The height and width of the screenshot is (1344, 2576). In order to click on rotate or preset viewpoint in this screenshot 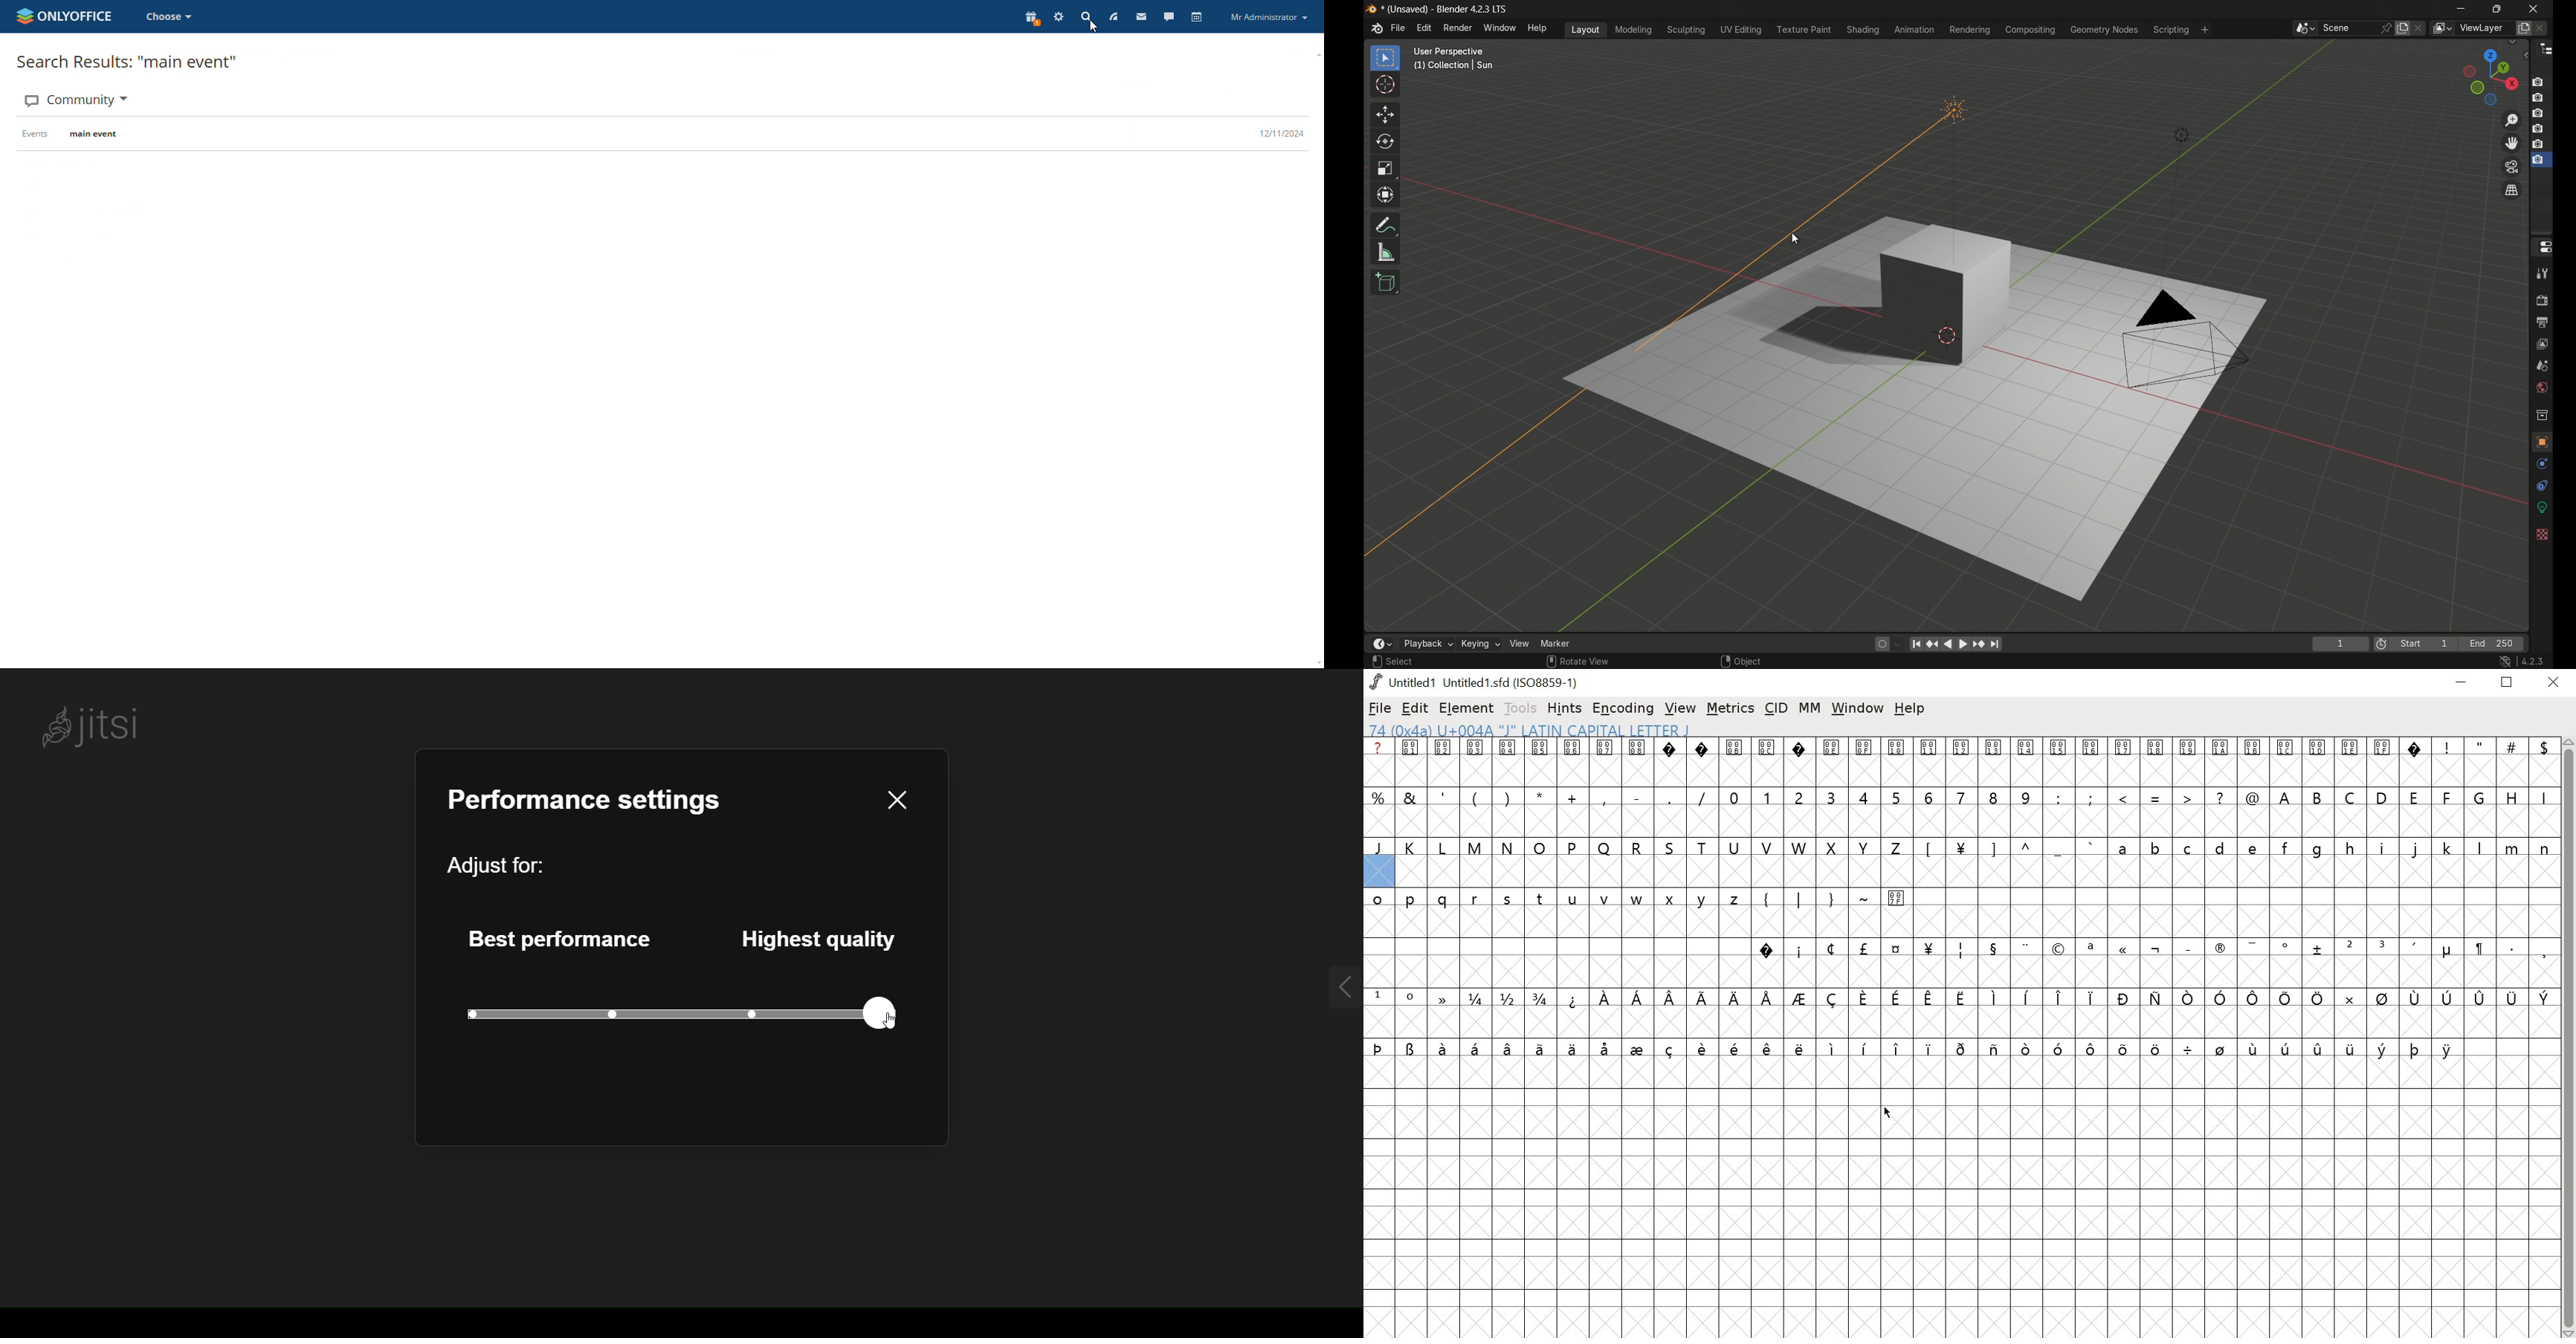, I will do `click(2485, 76)`.